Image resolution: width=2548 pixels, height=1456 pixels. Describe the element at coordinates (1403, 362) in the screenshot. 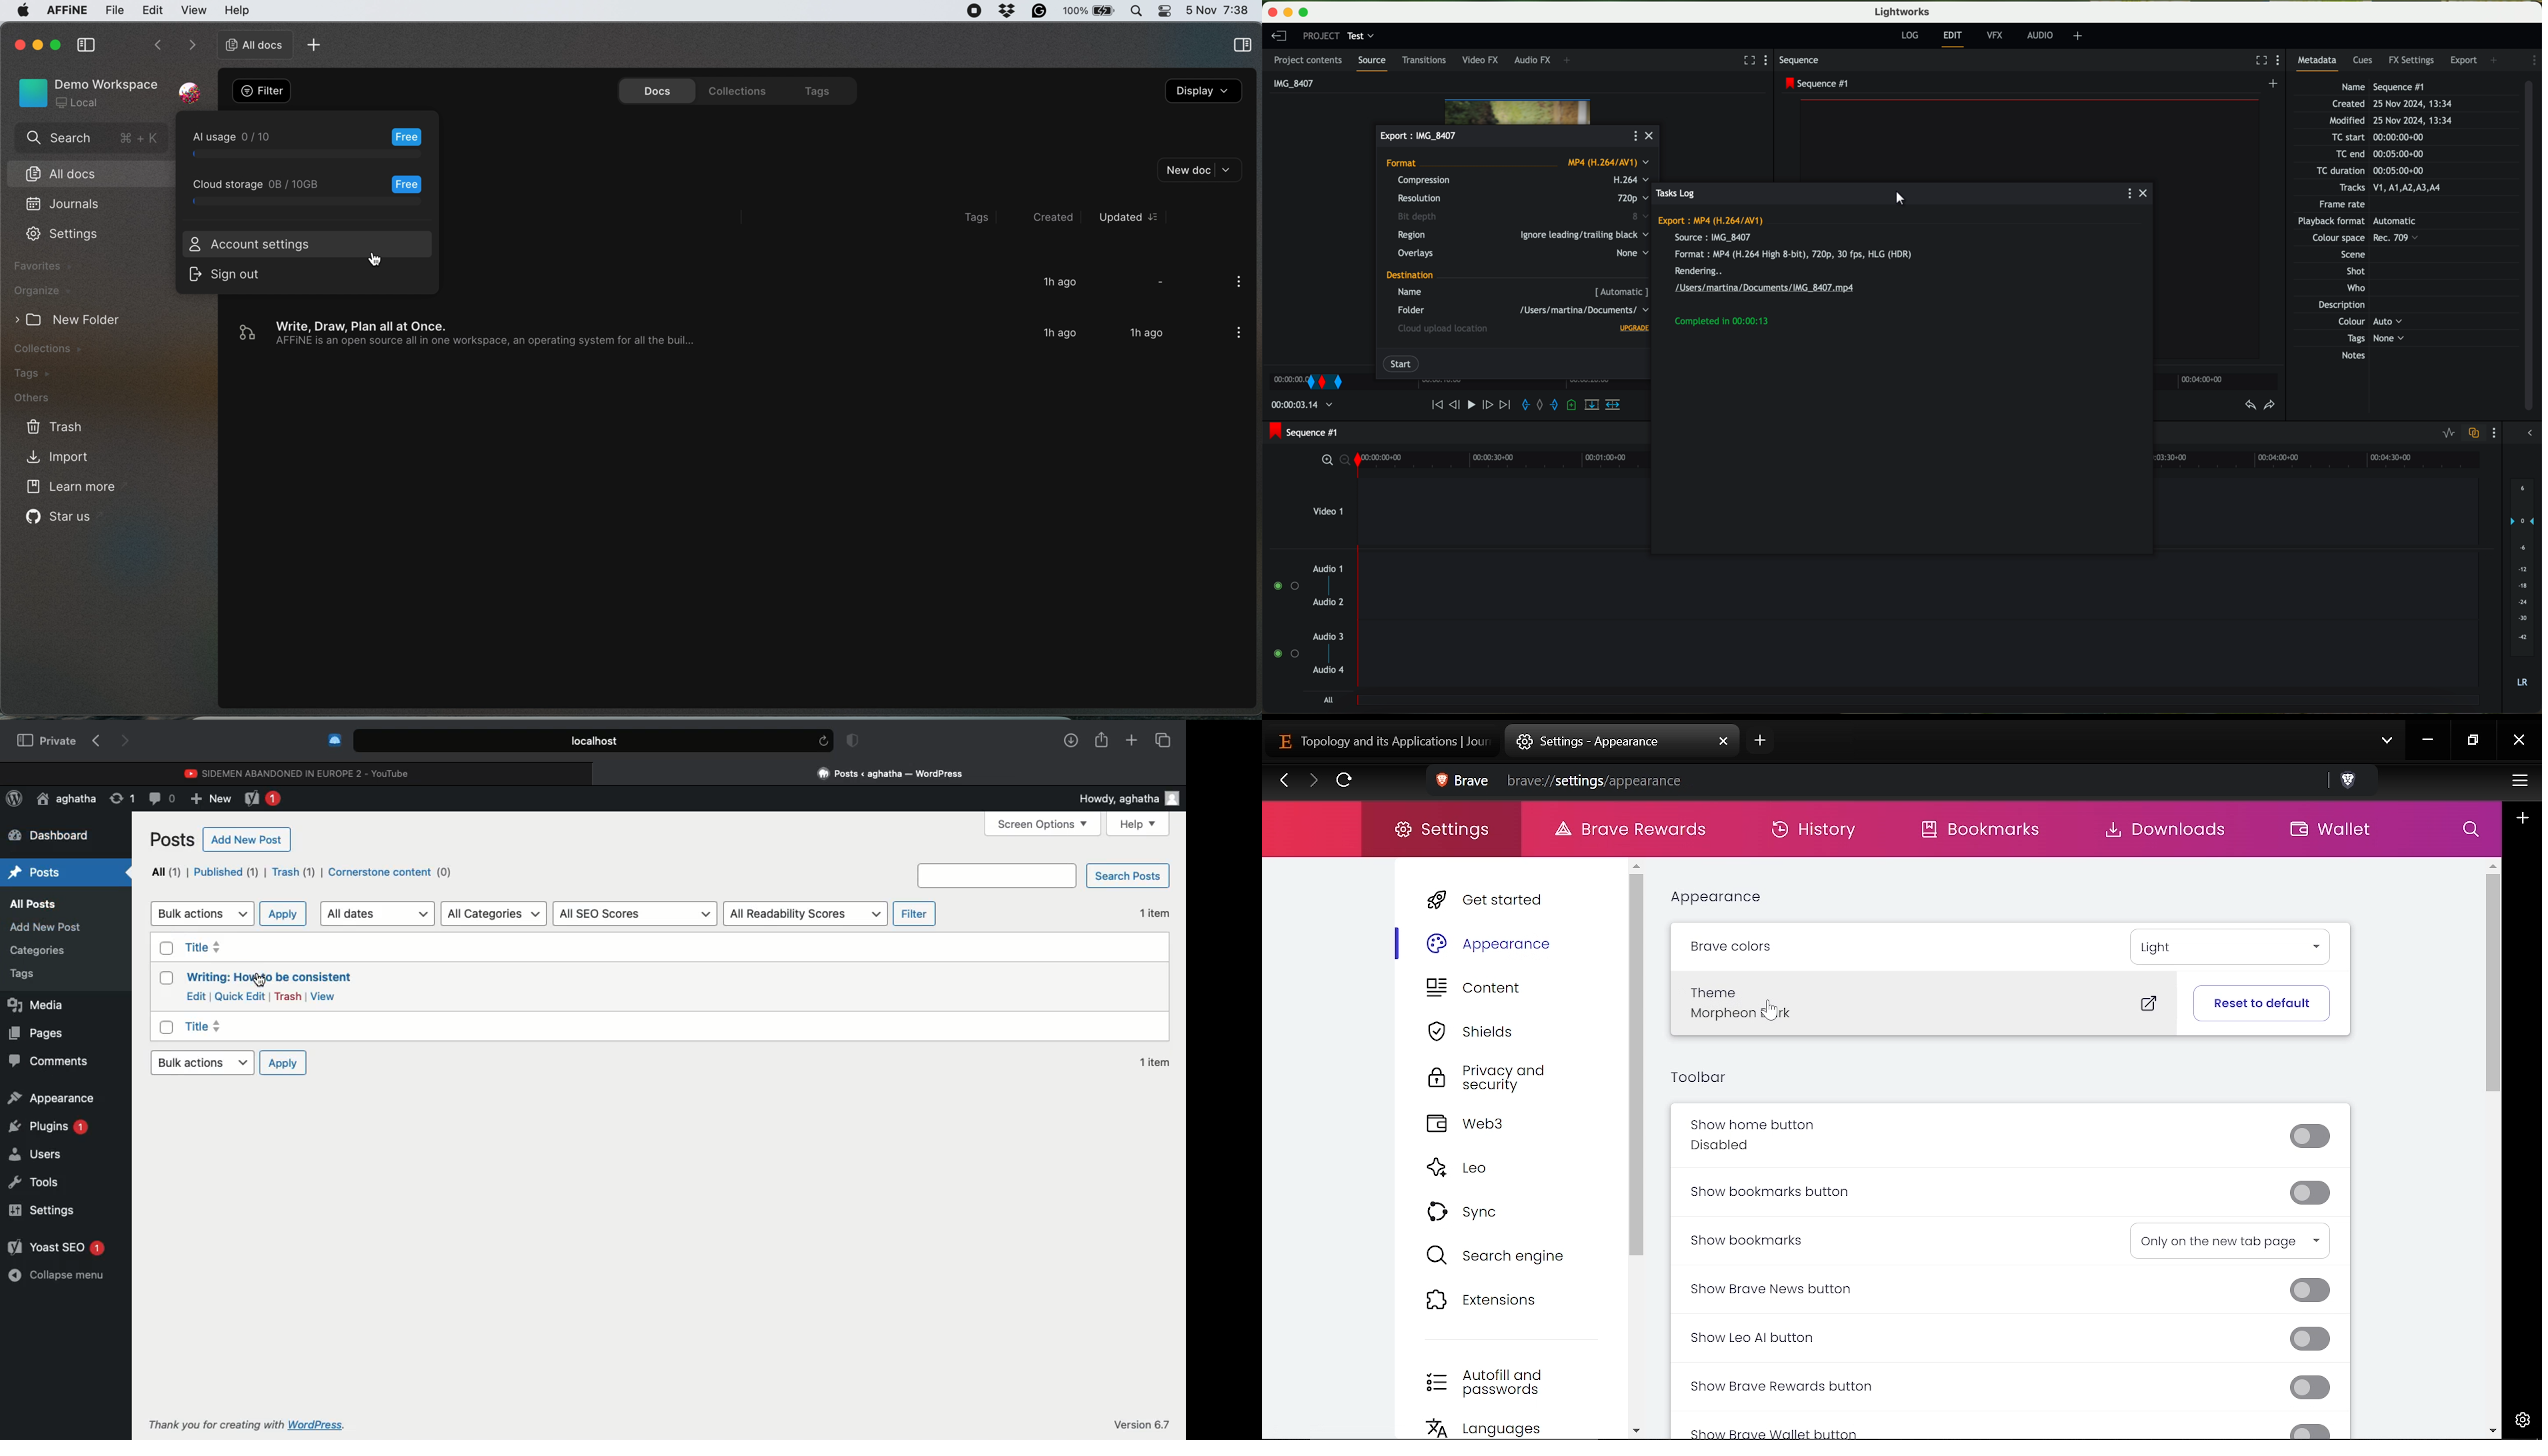

I see `click on start button` at that location.